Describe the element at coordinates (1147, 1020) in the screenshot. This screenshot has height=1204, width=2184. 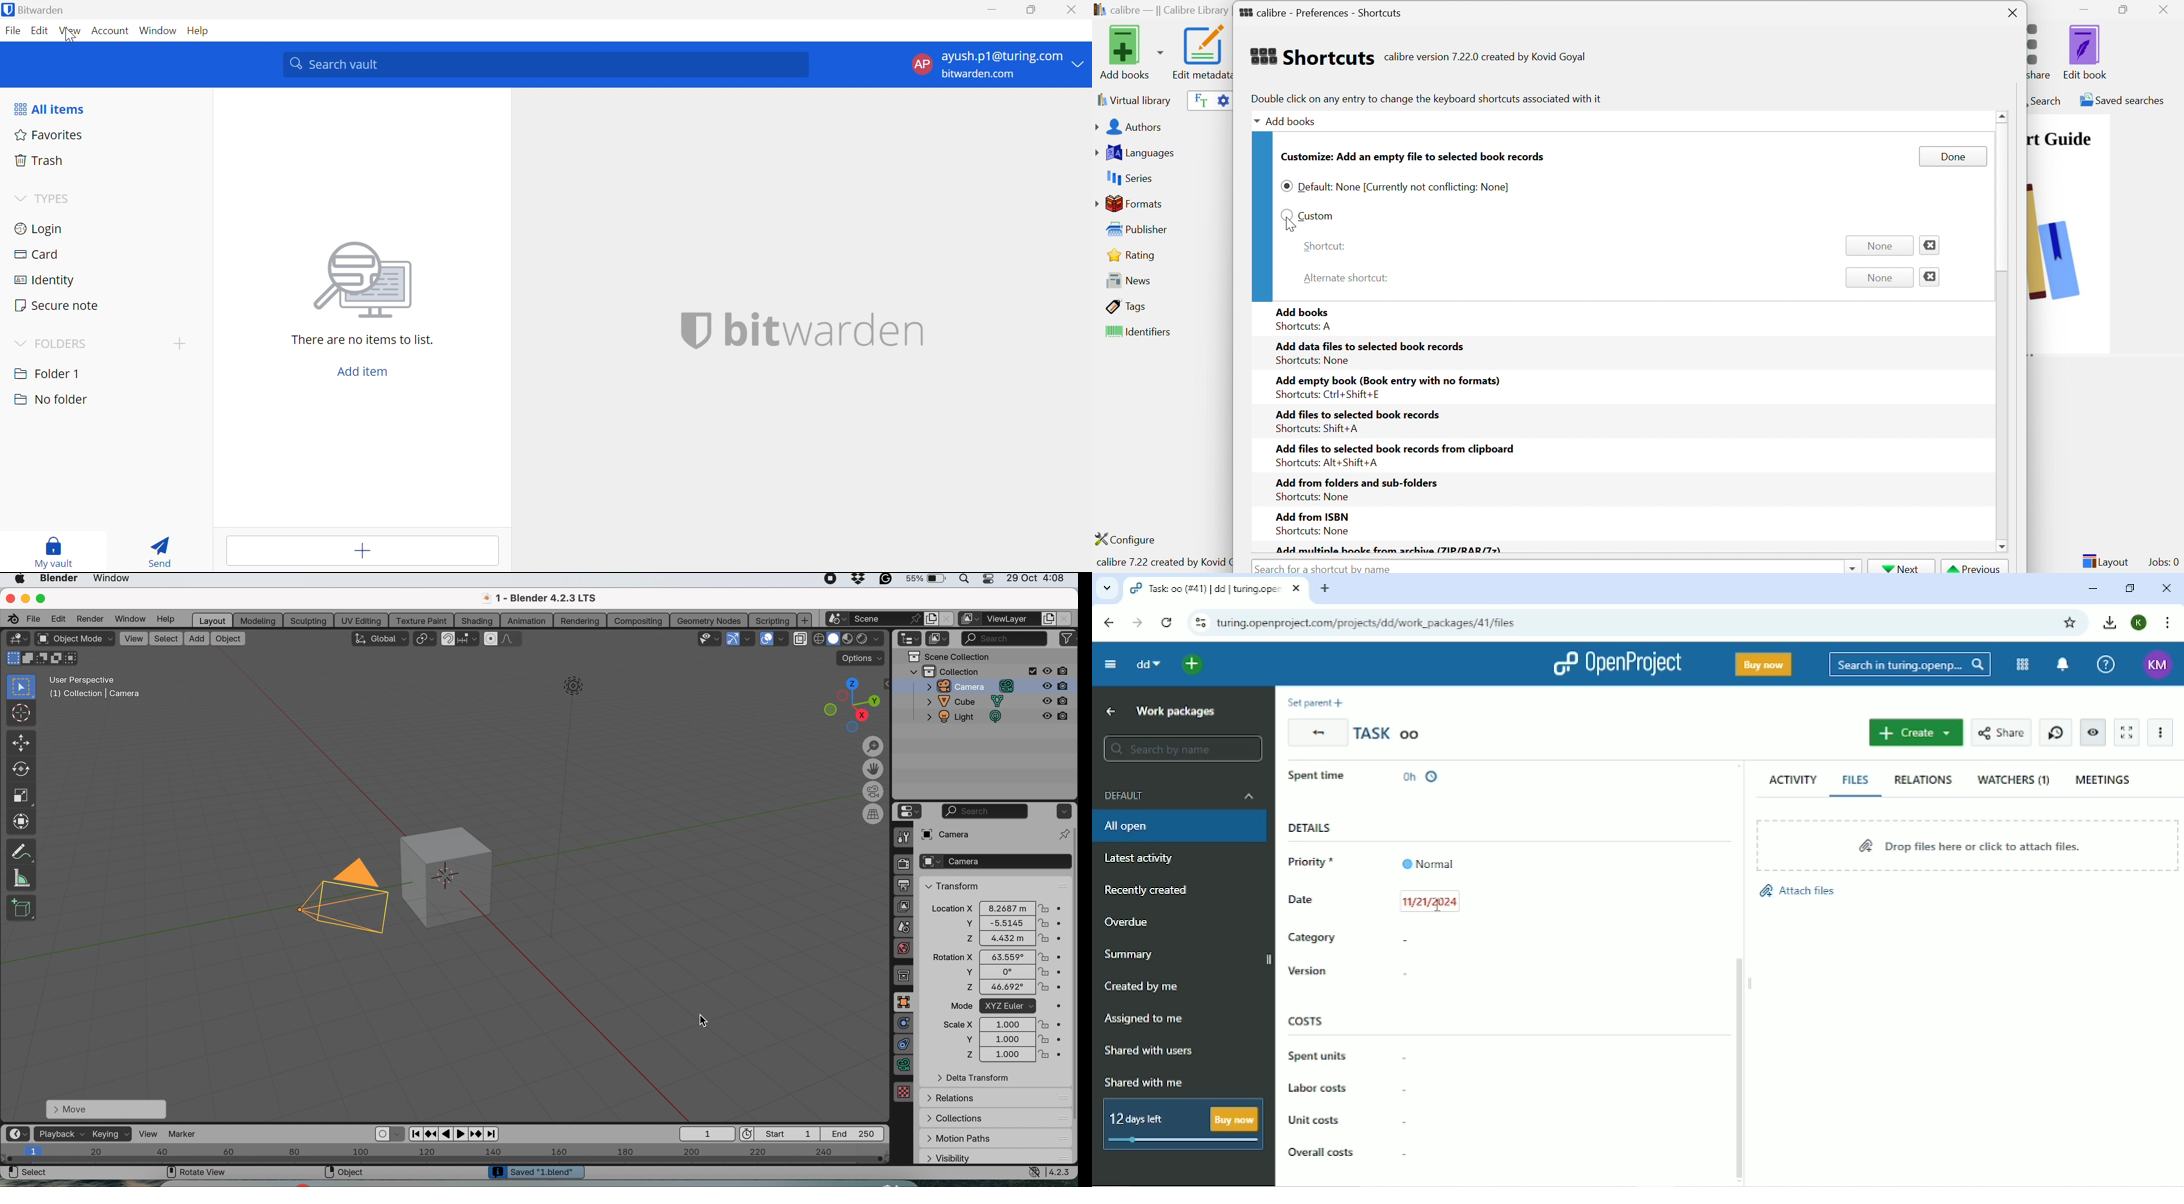
I see `Assigned to me` at that location.